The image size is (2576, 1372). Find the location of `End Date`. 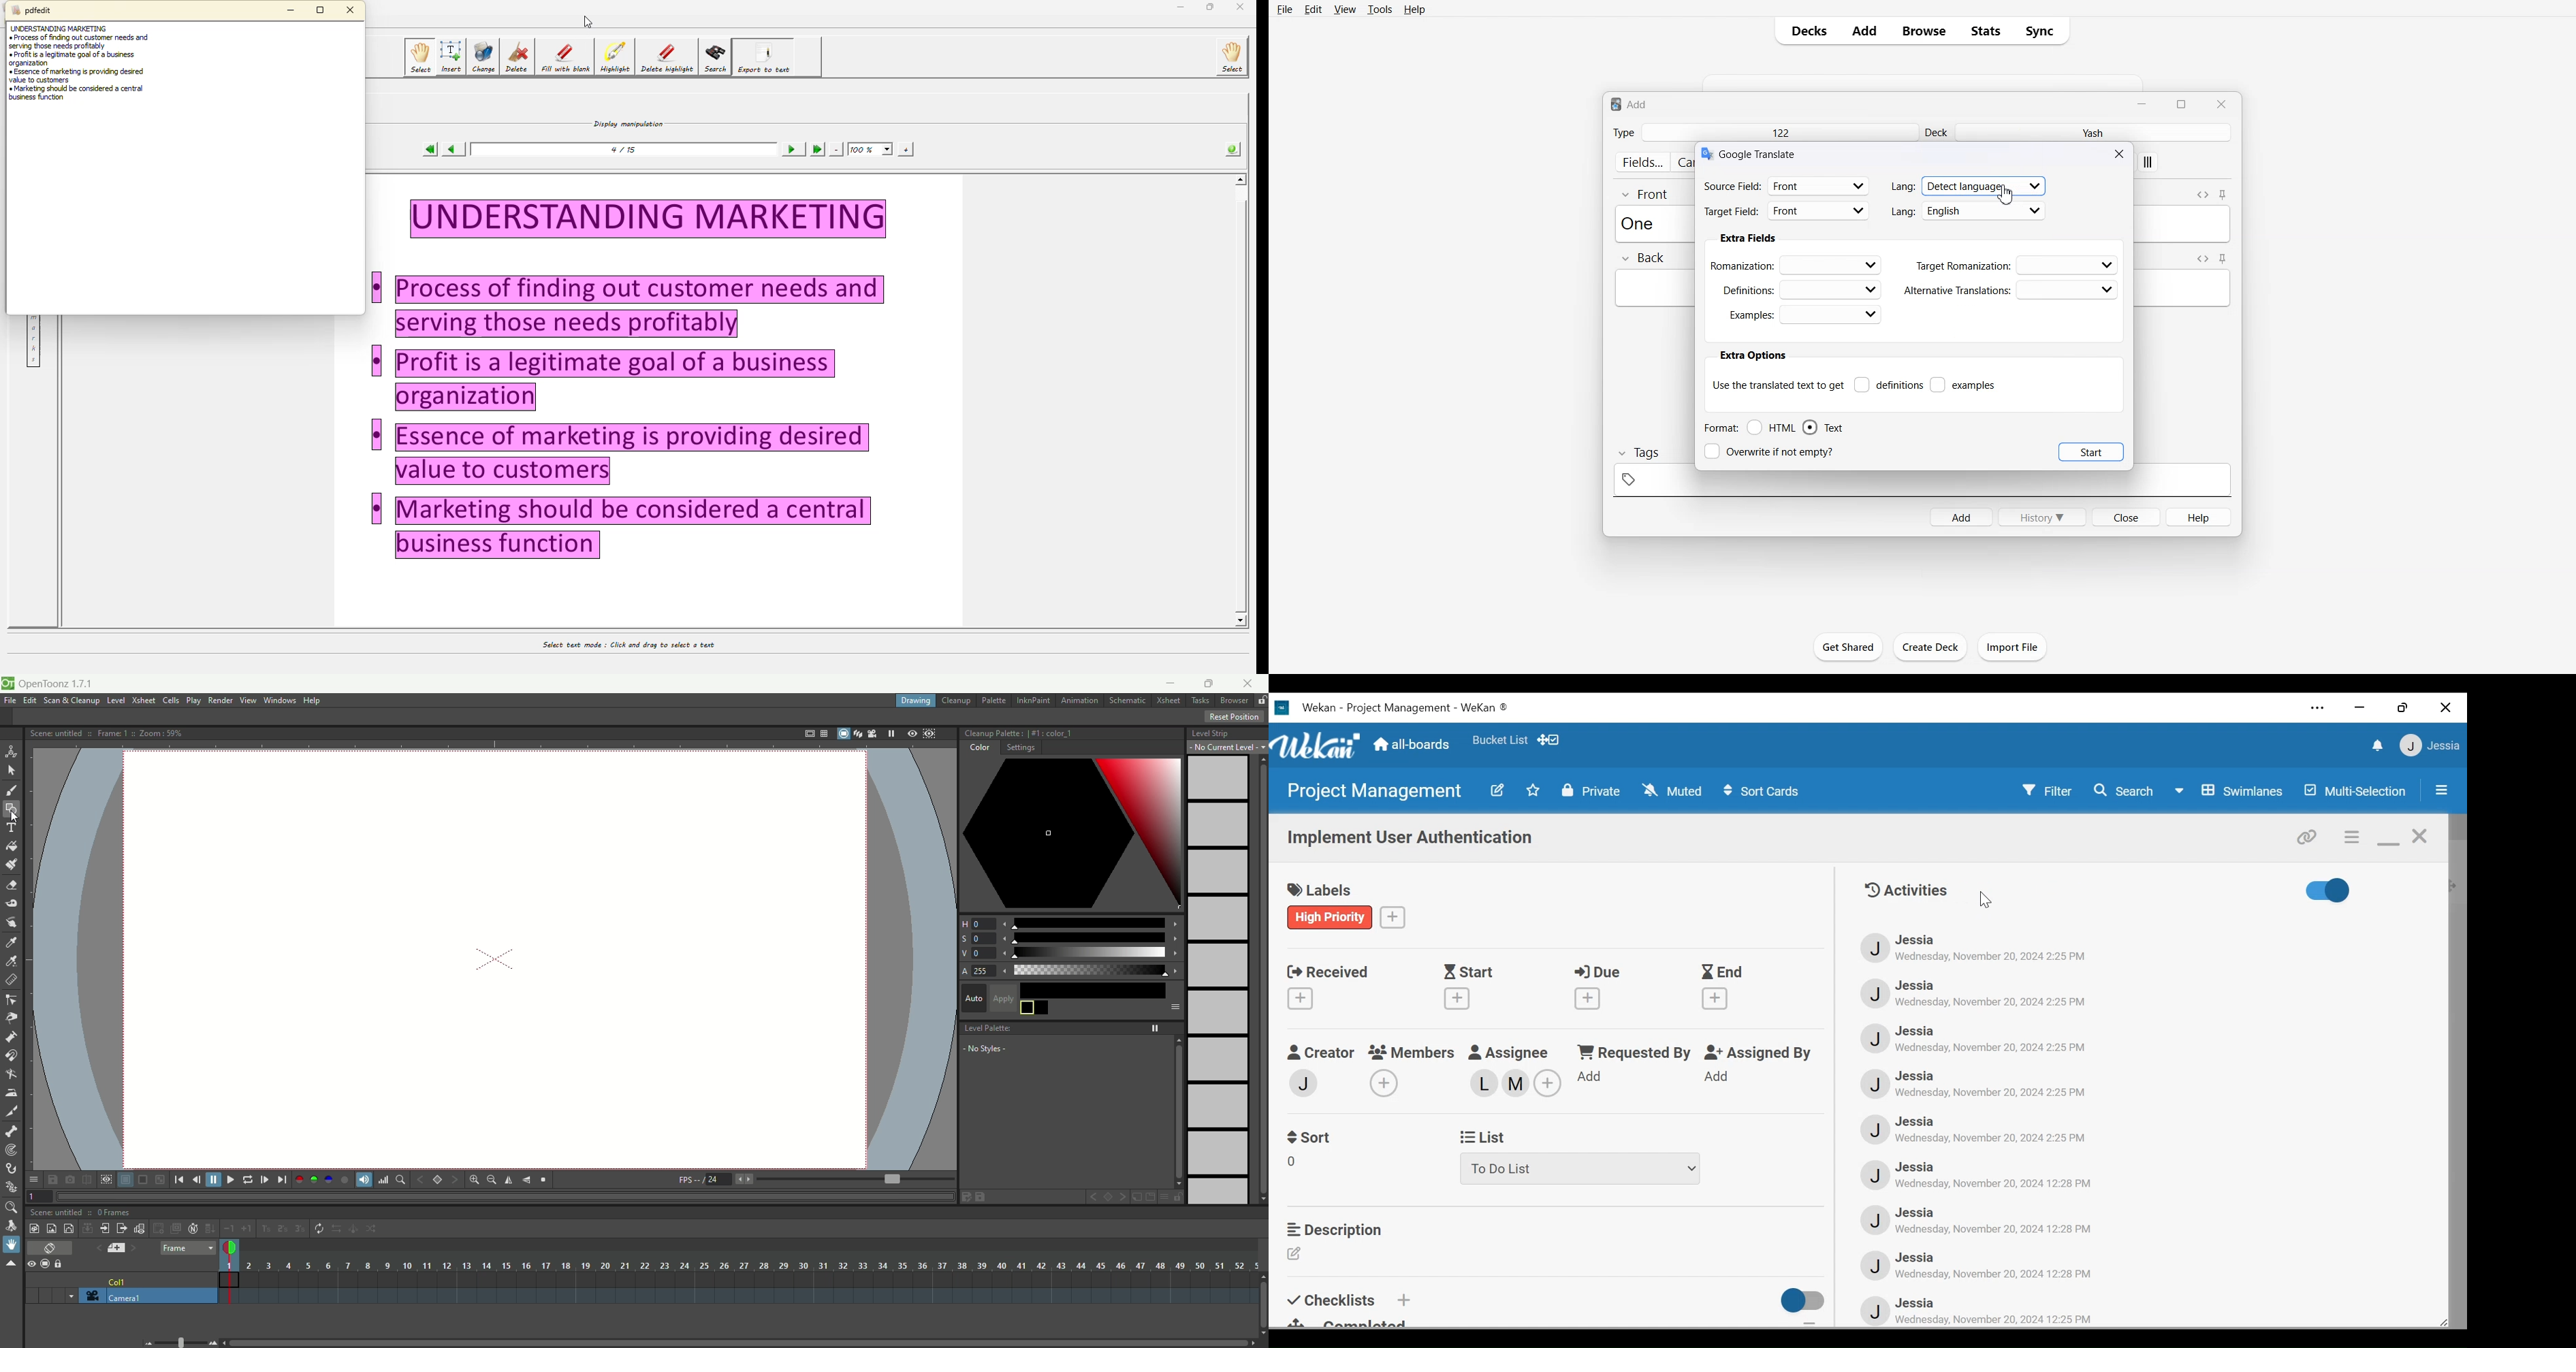

End Date is located at coordinates (1727, 972).